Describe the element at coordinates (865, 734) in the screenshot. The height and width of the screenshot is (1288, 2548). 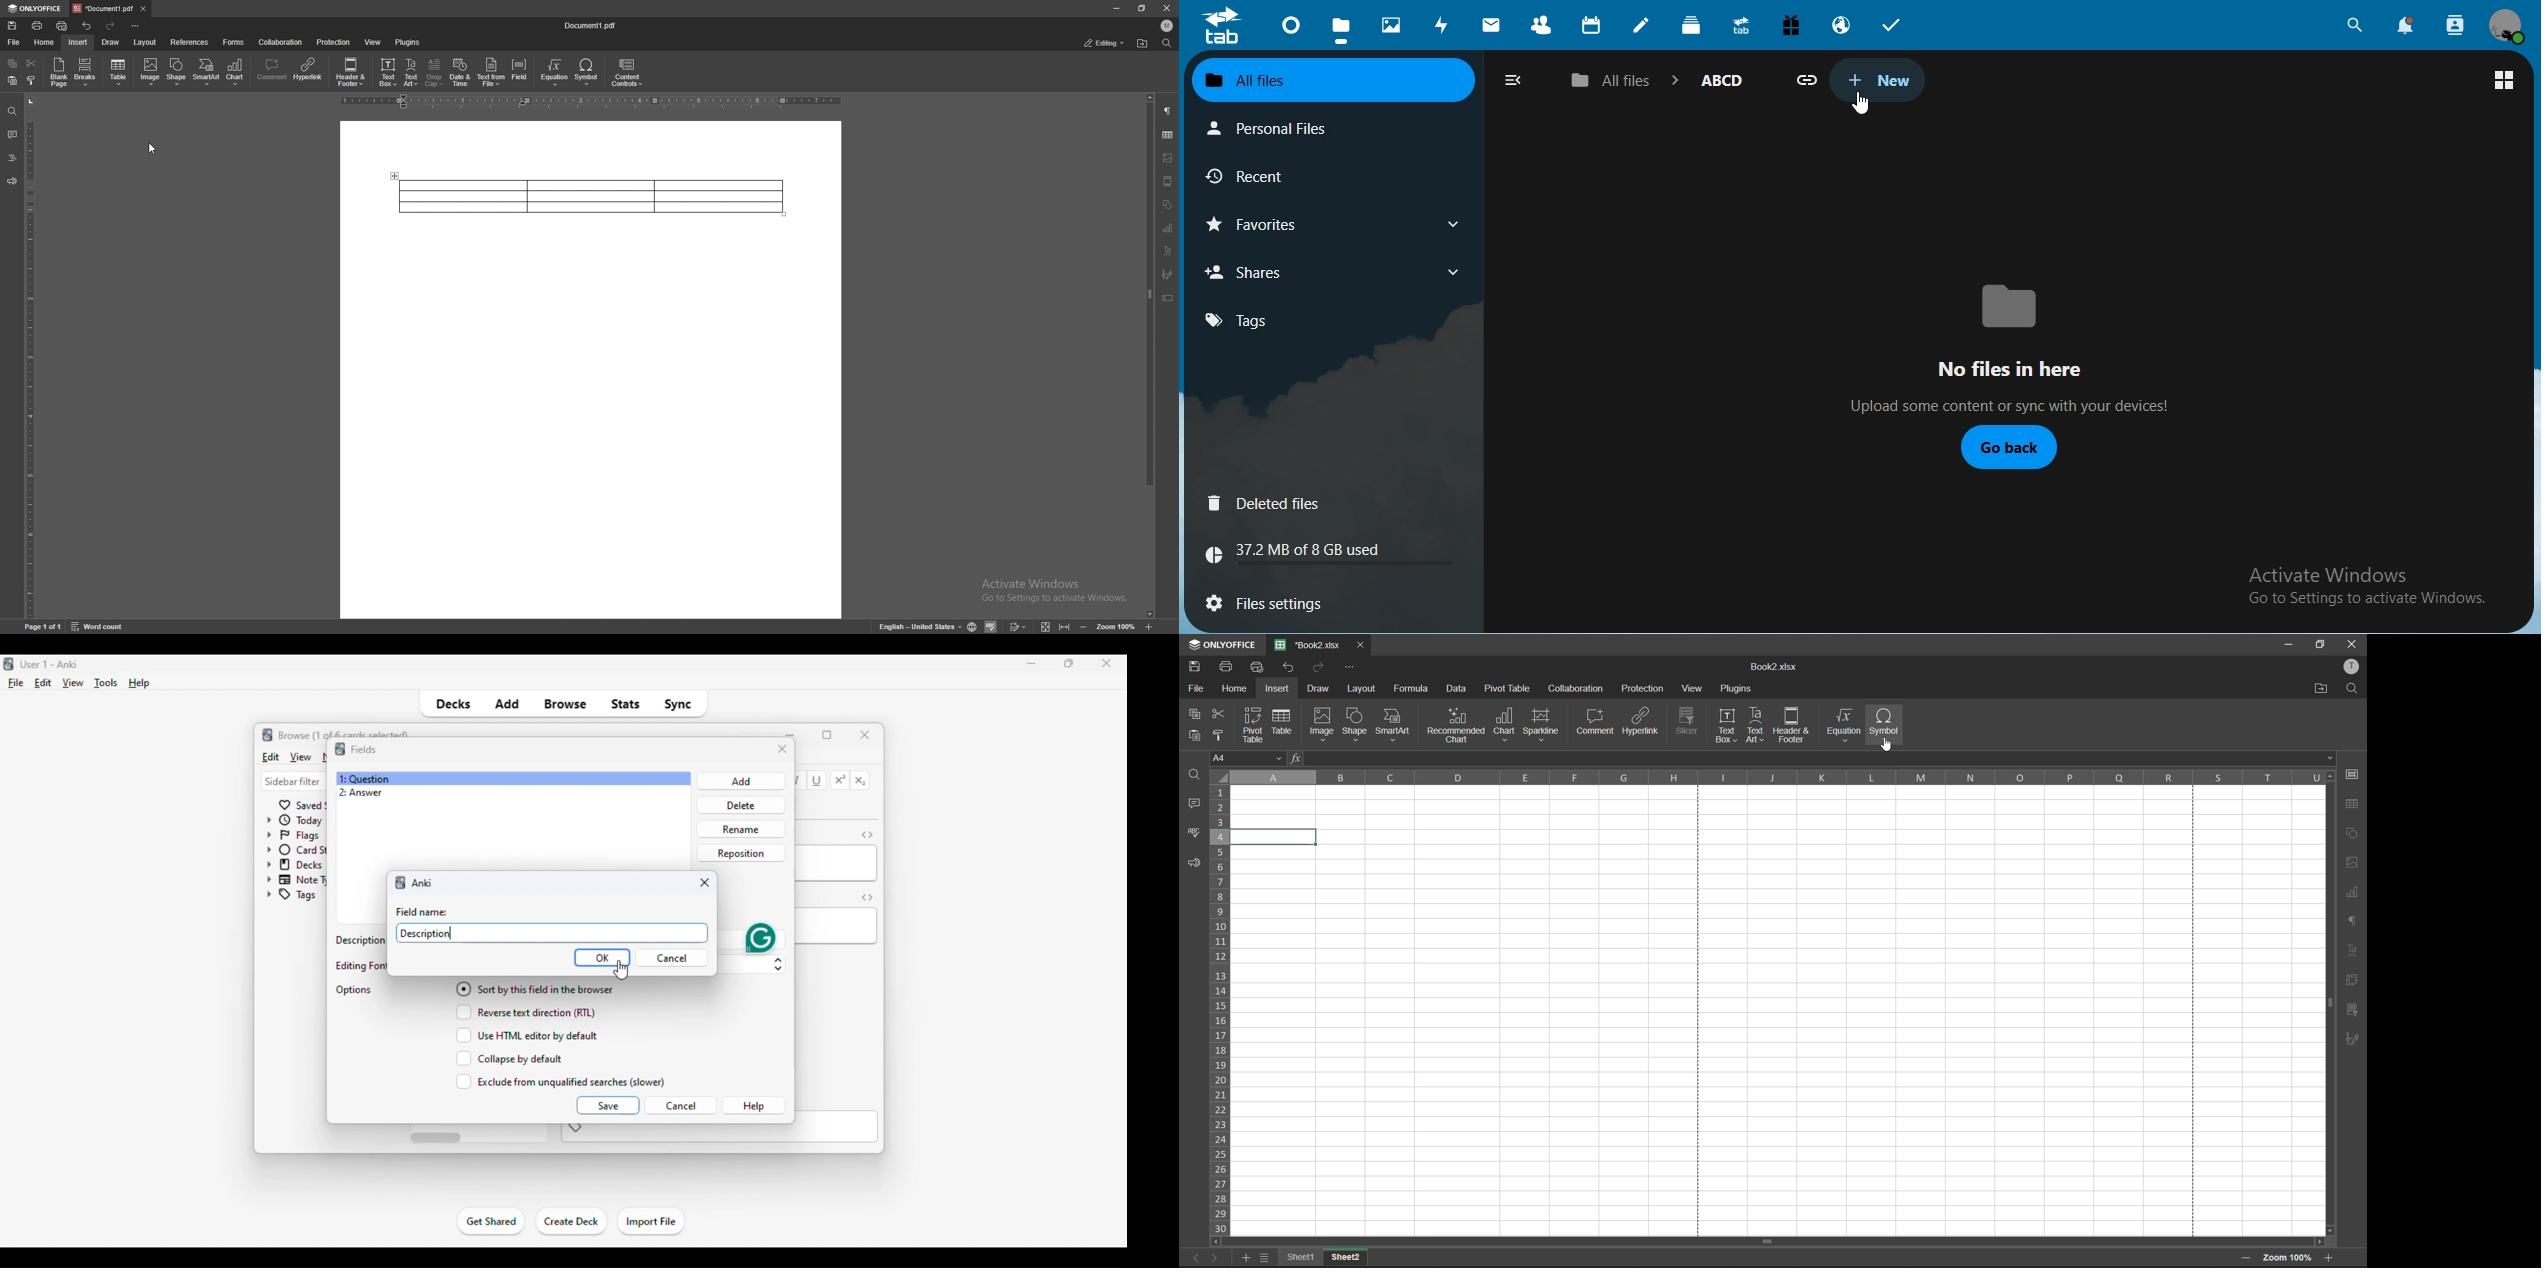
I see `close` at that location.